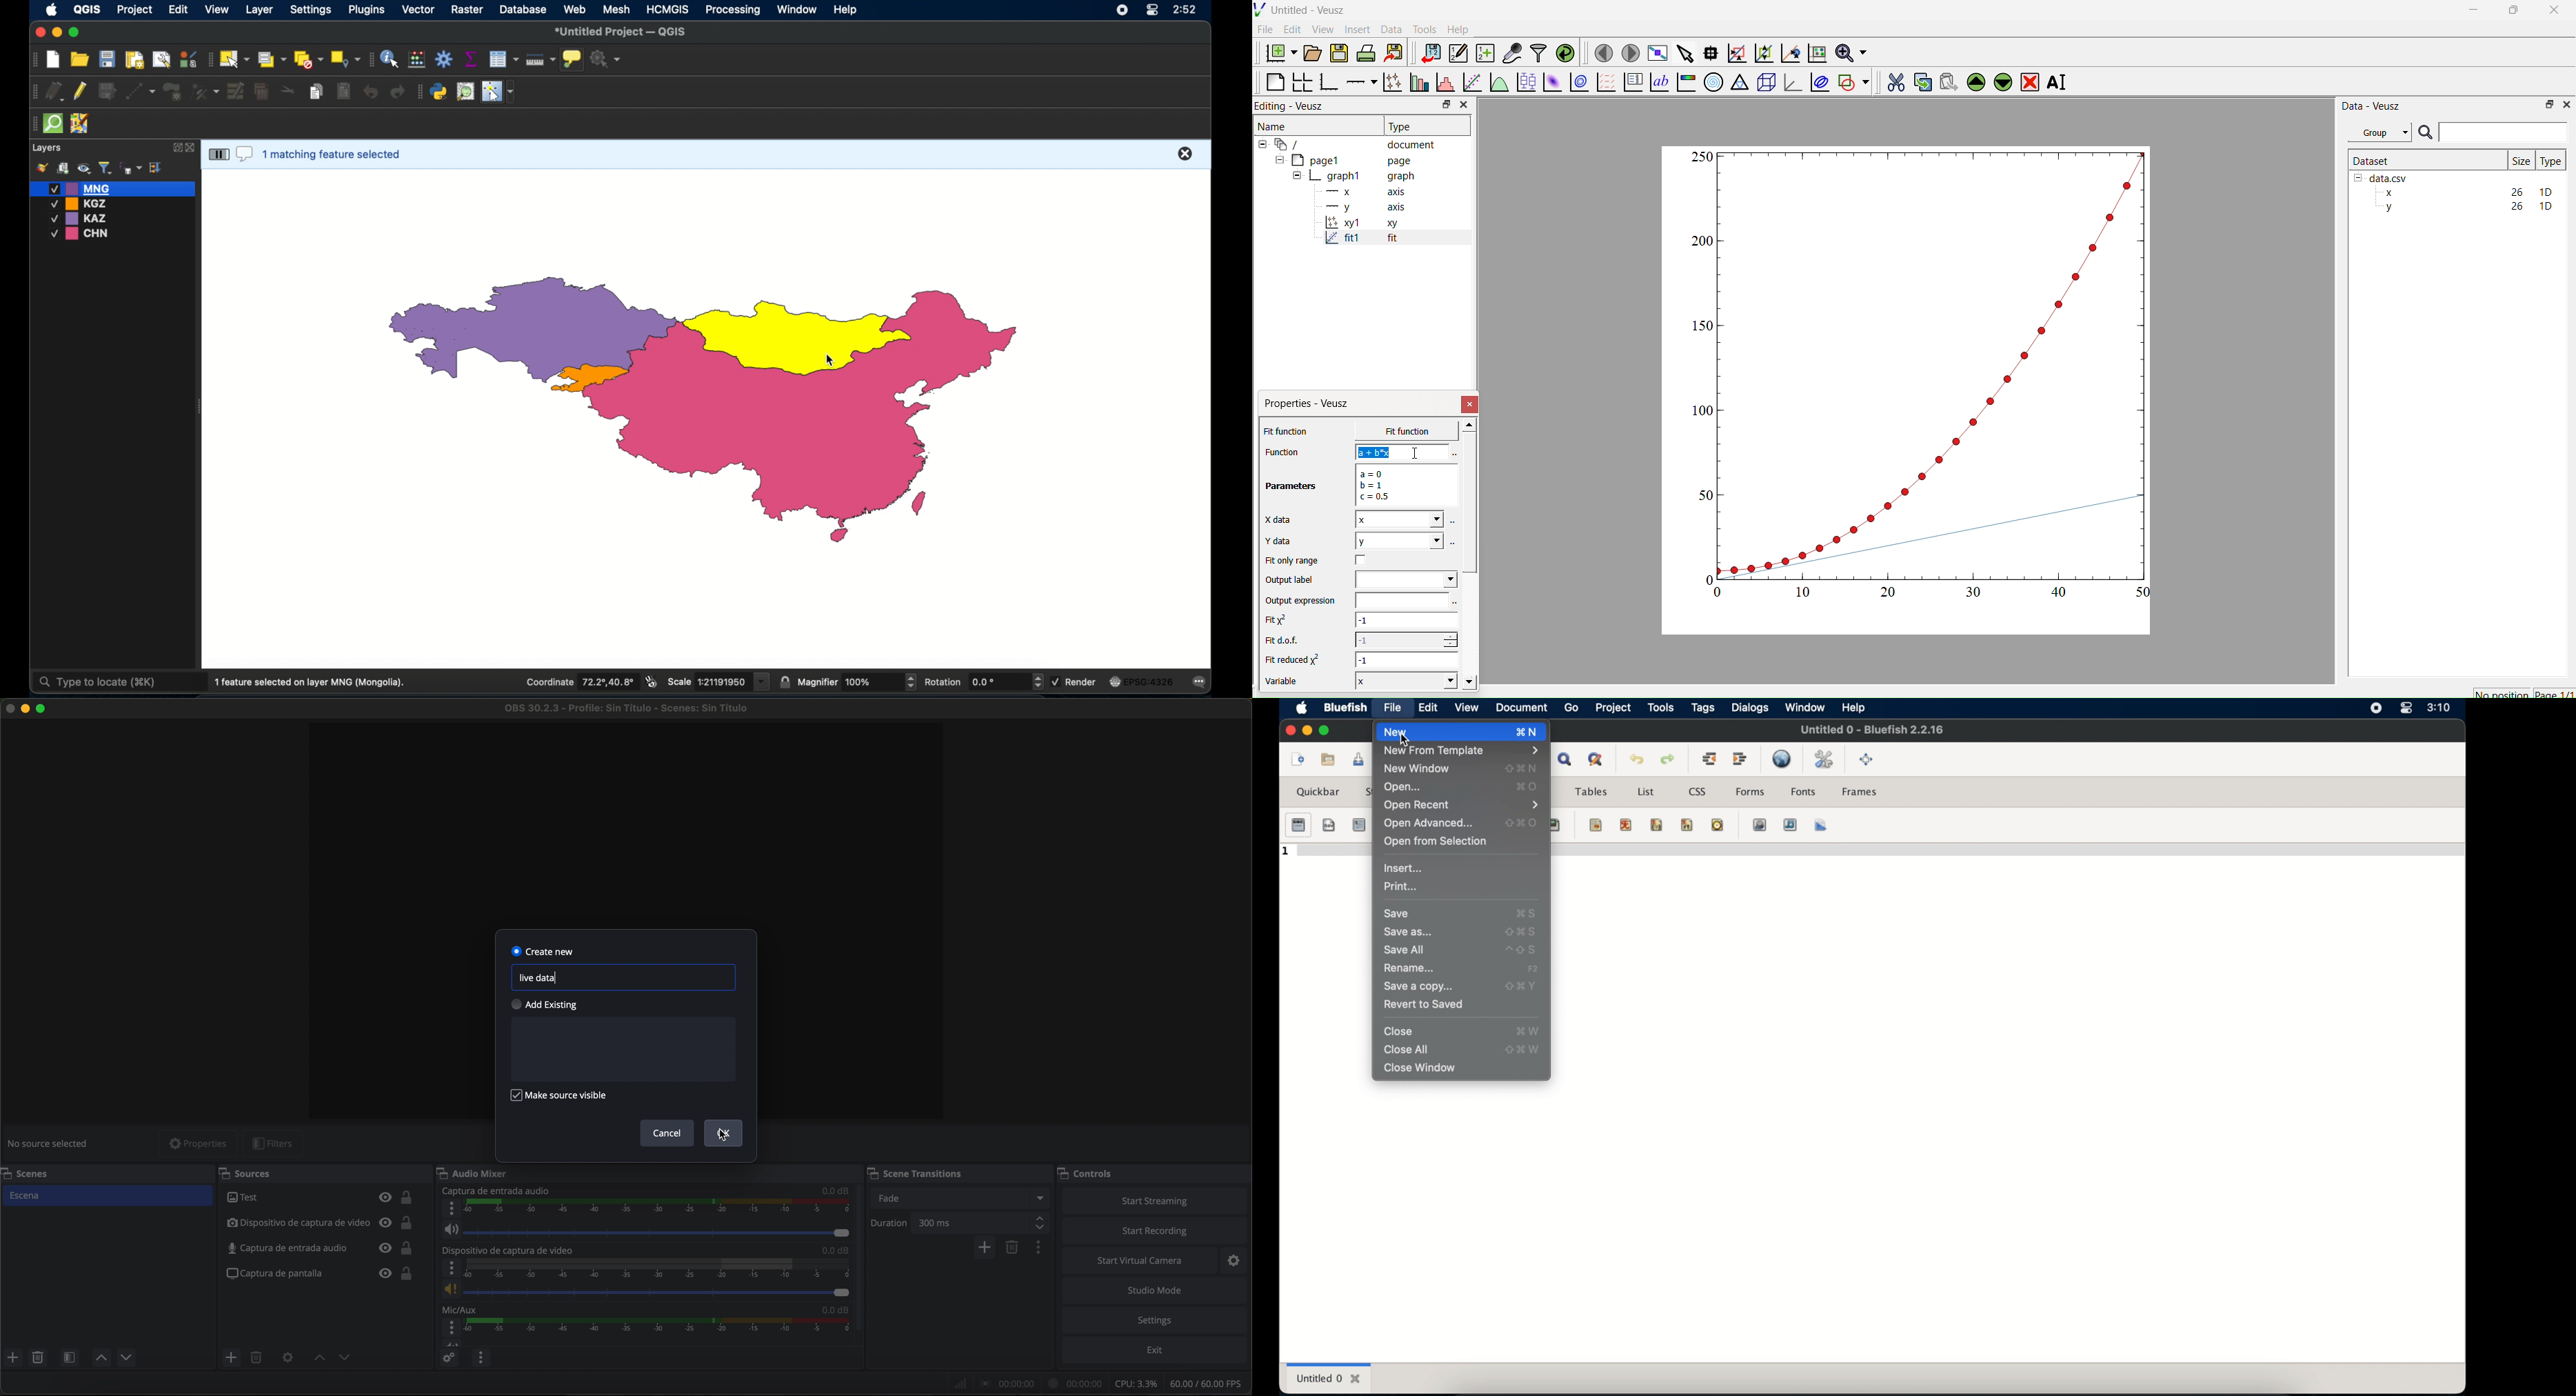 This screenshot has height=1400, width=2576. Describe the element at coordinates (419, 10) in the screenshot. I see `vector` at that location.